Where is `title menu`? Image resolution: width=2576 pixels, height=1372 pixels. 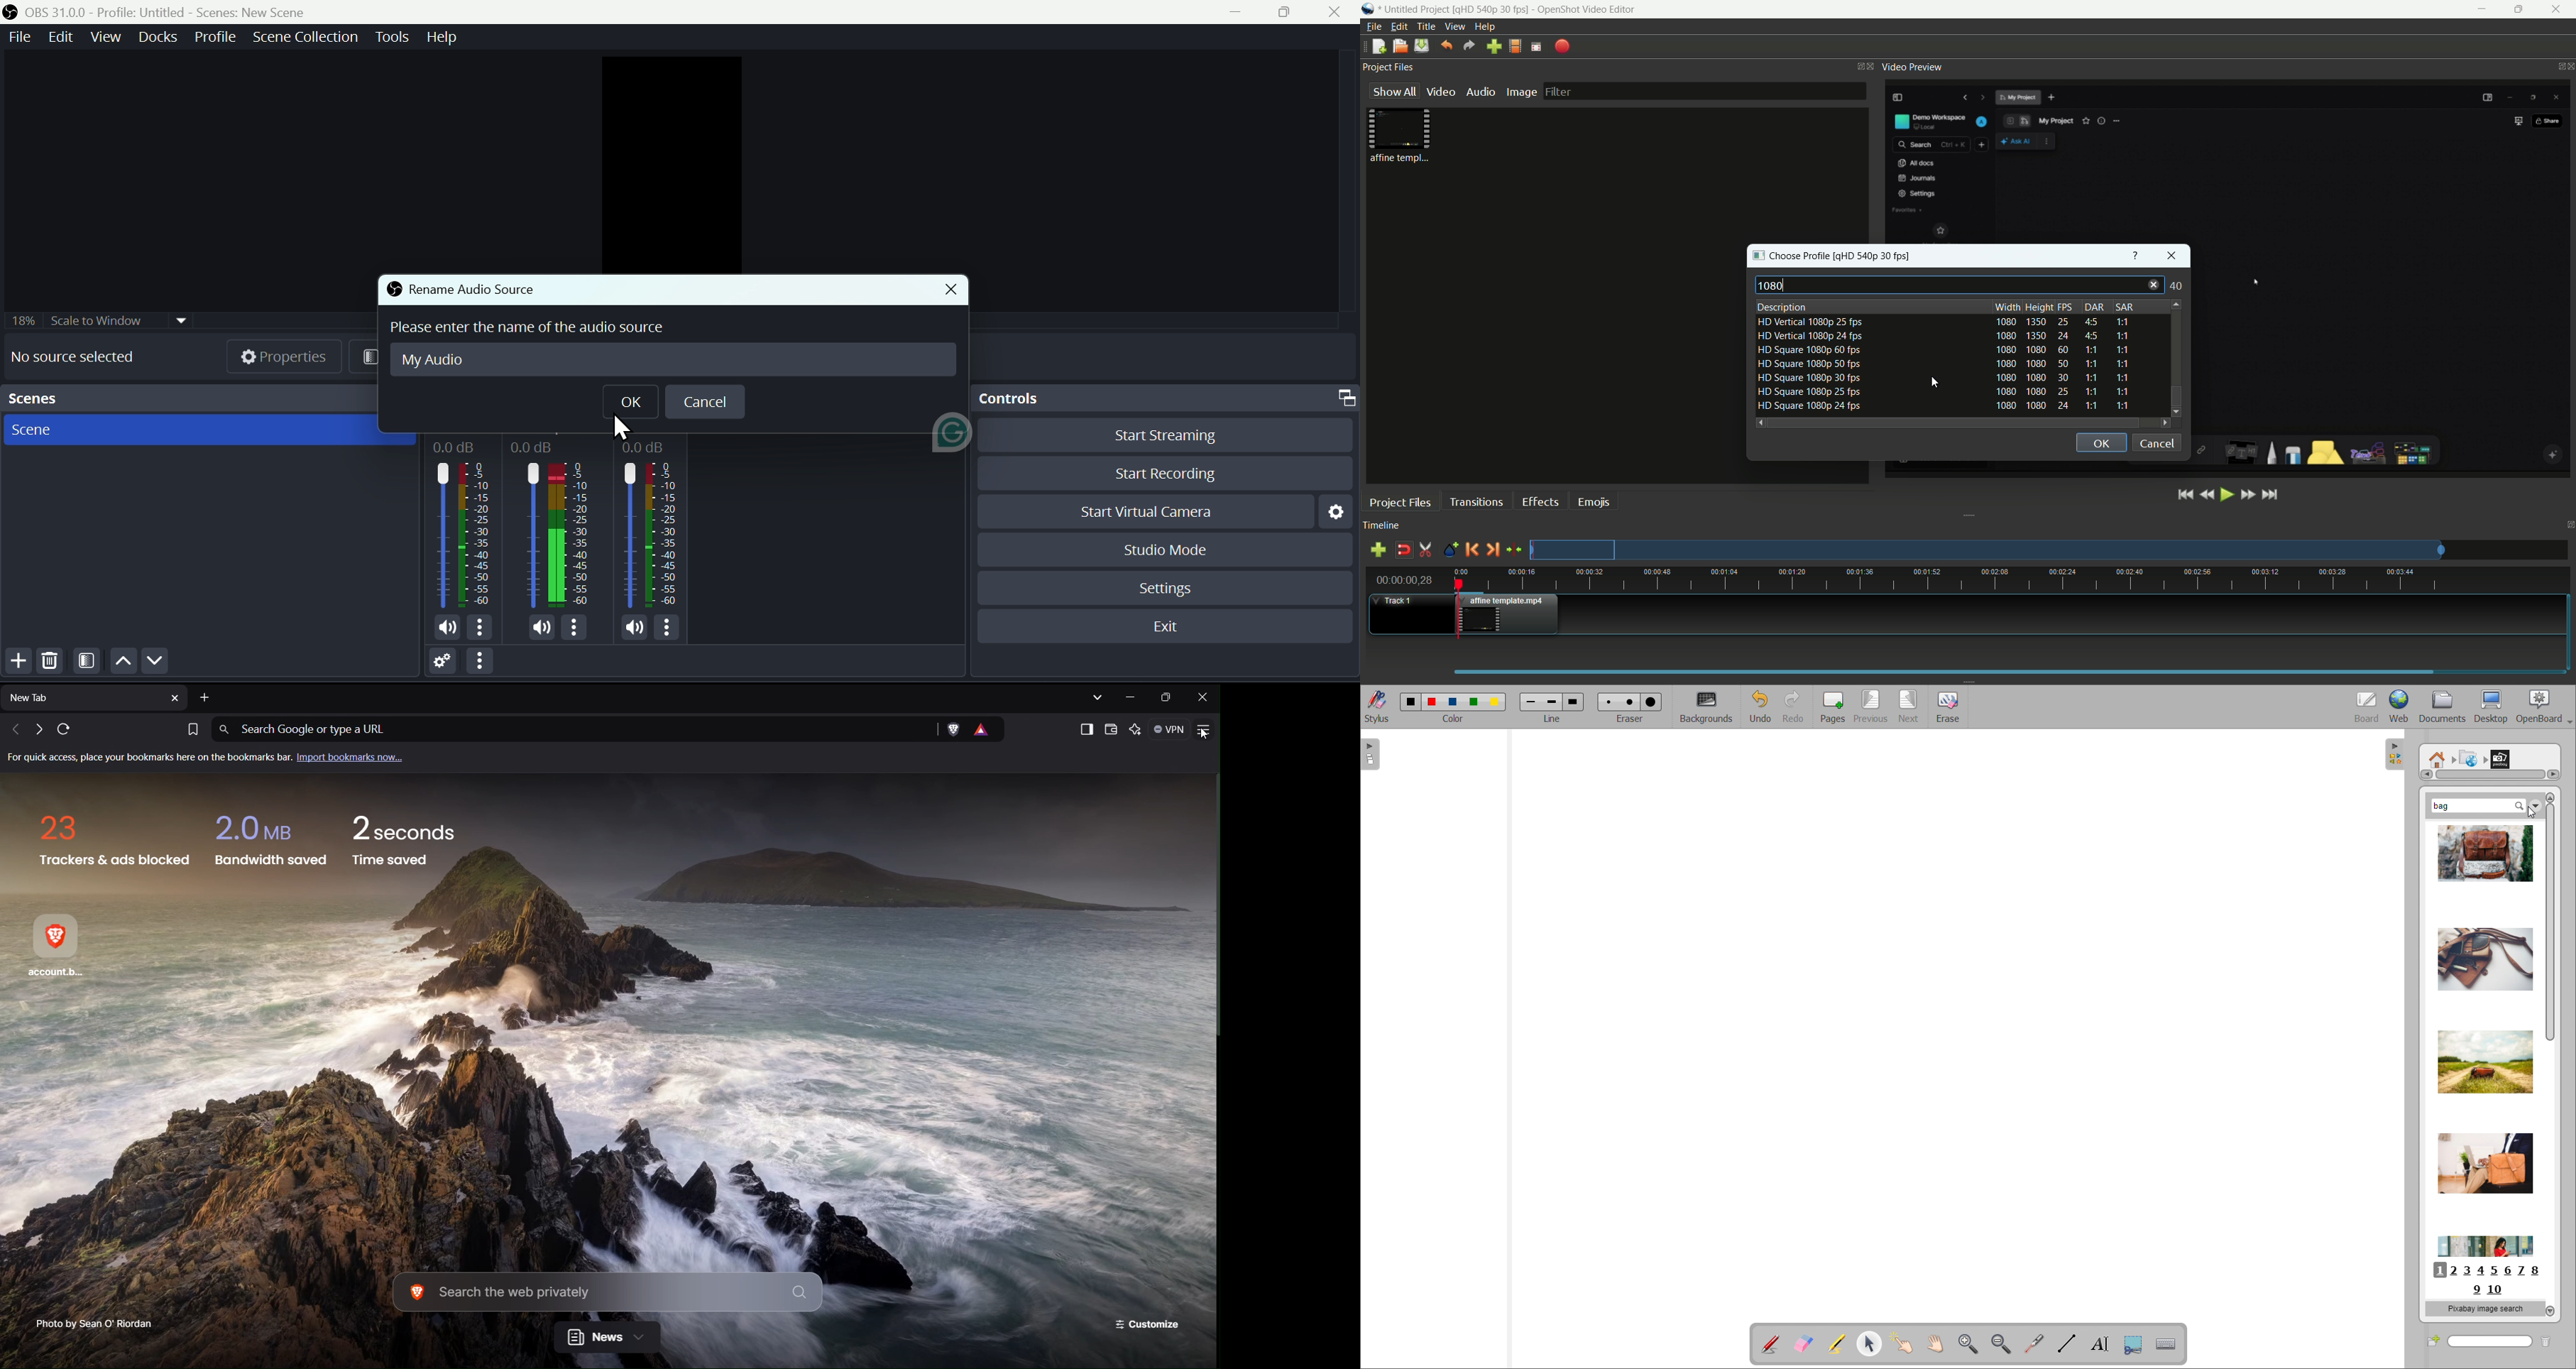
title menu is located at coordinates (1427, 27).